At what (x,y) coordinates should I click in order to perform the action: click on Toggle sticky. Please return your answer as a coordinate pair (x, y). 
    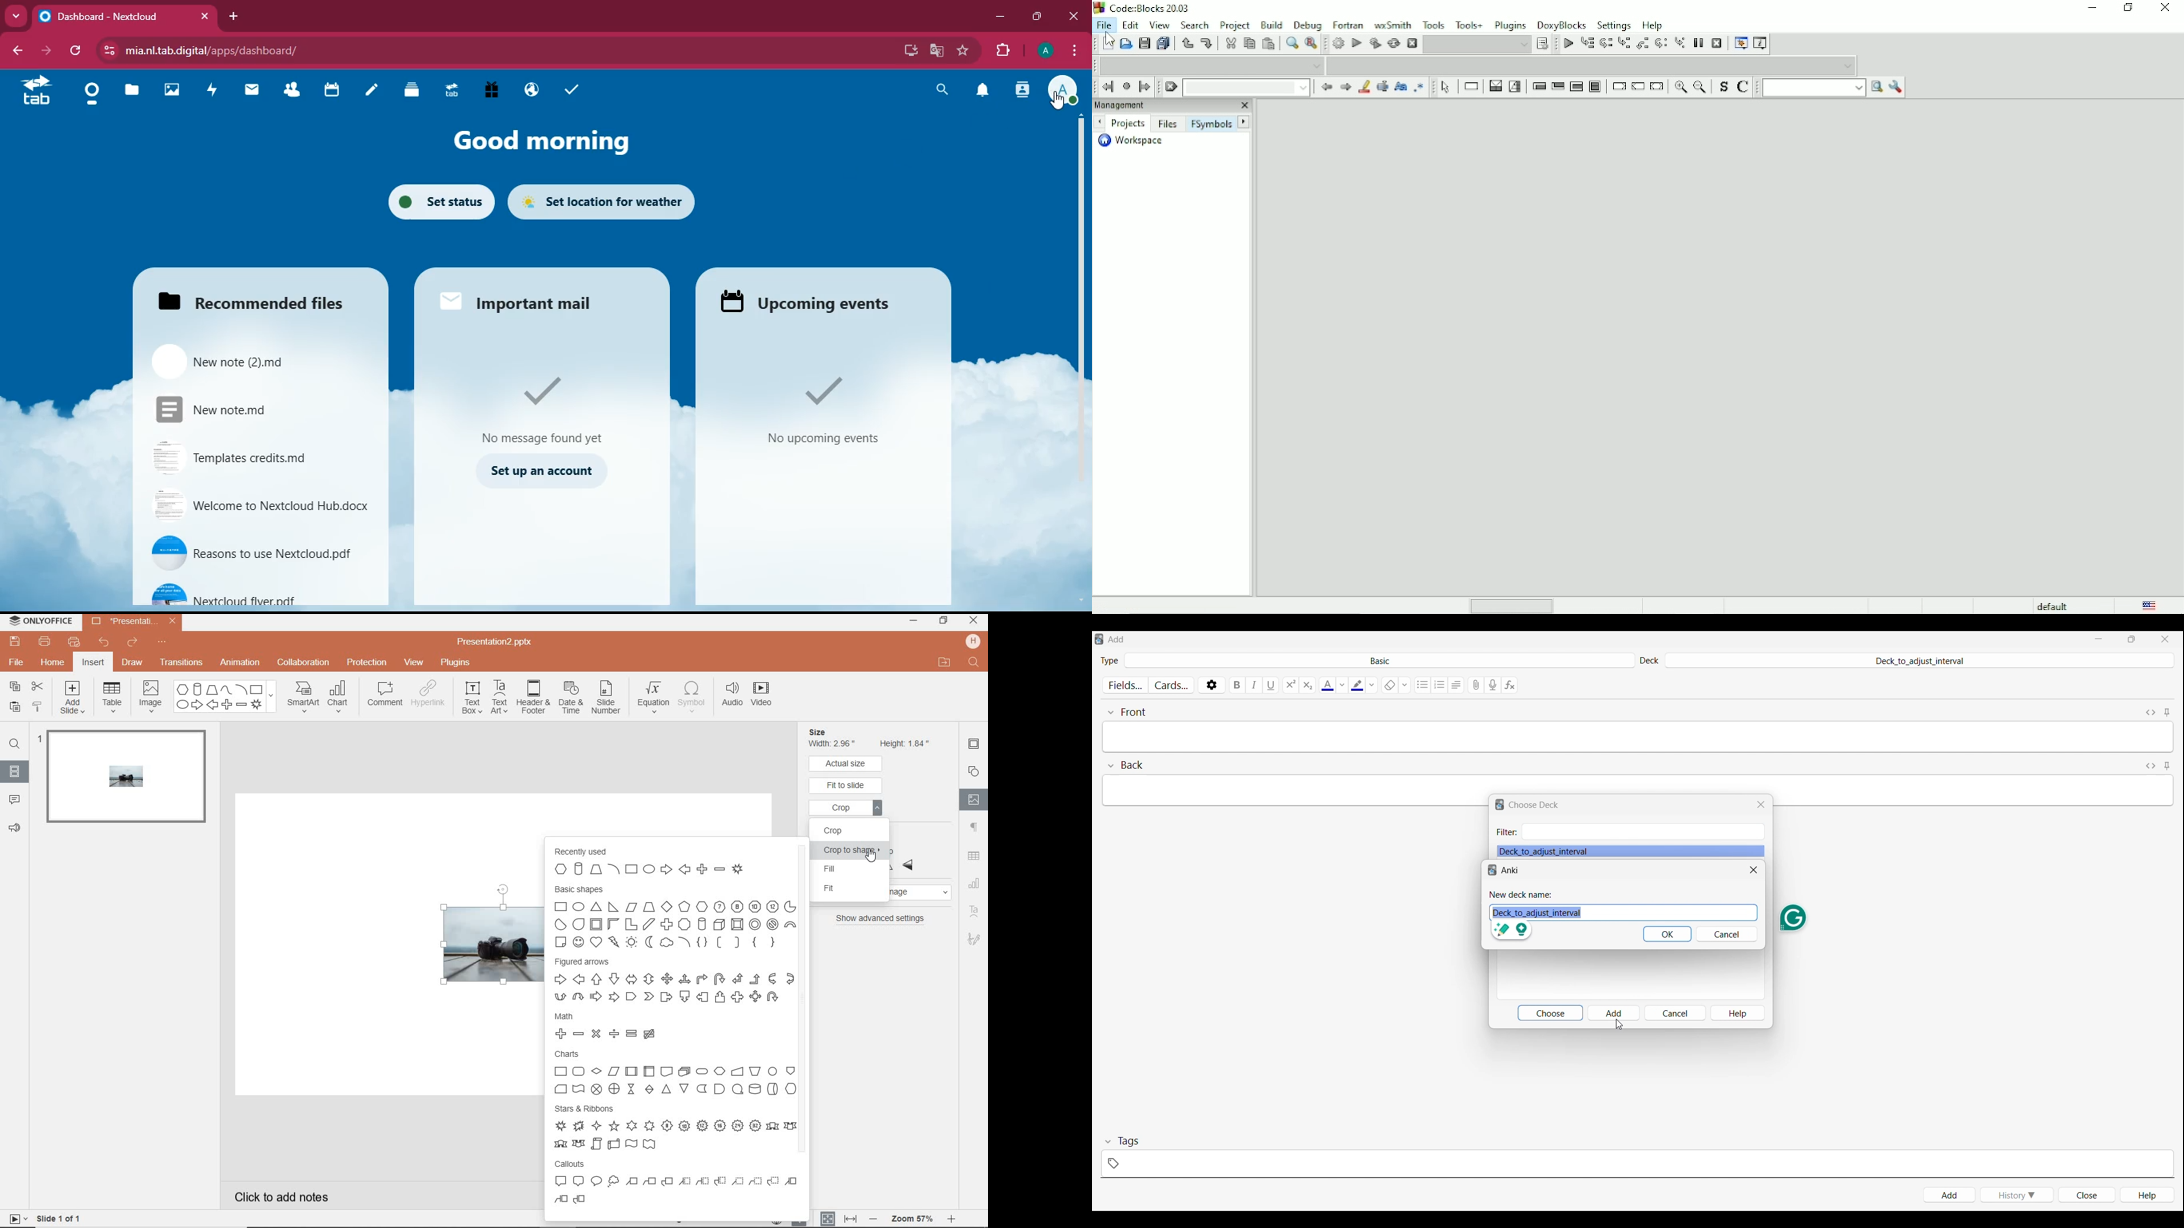
    Looking at the image, I should click on (2167, 766).